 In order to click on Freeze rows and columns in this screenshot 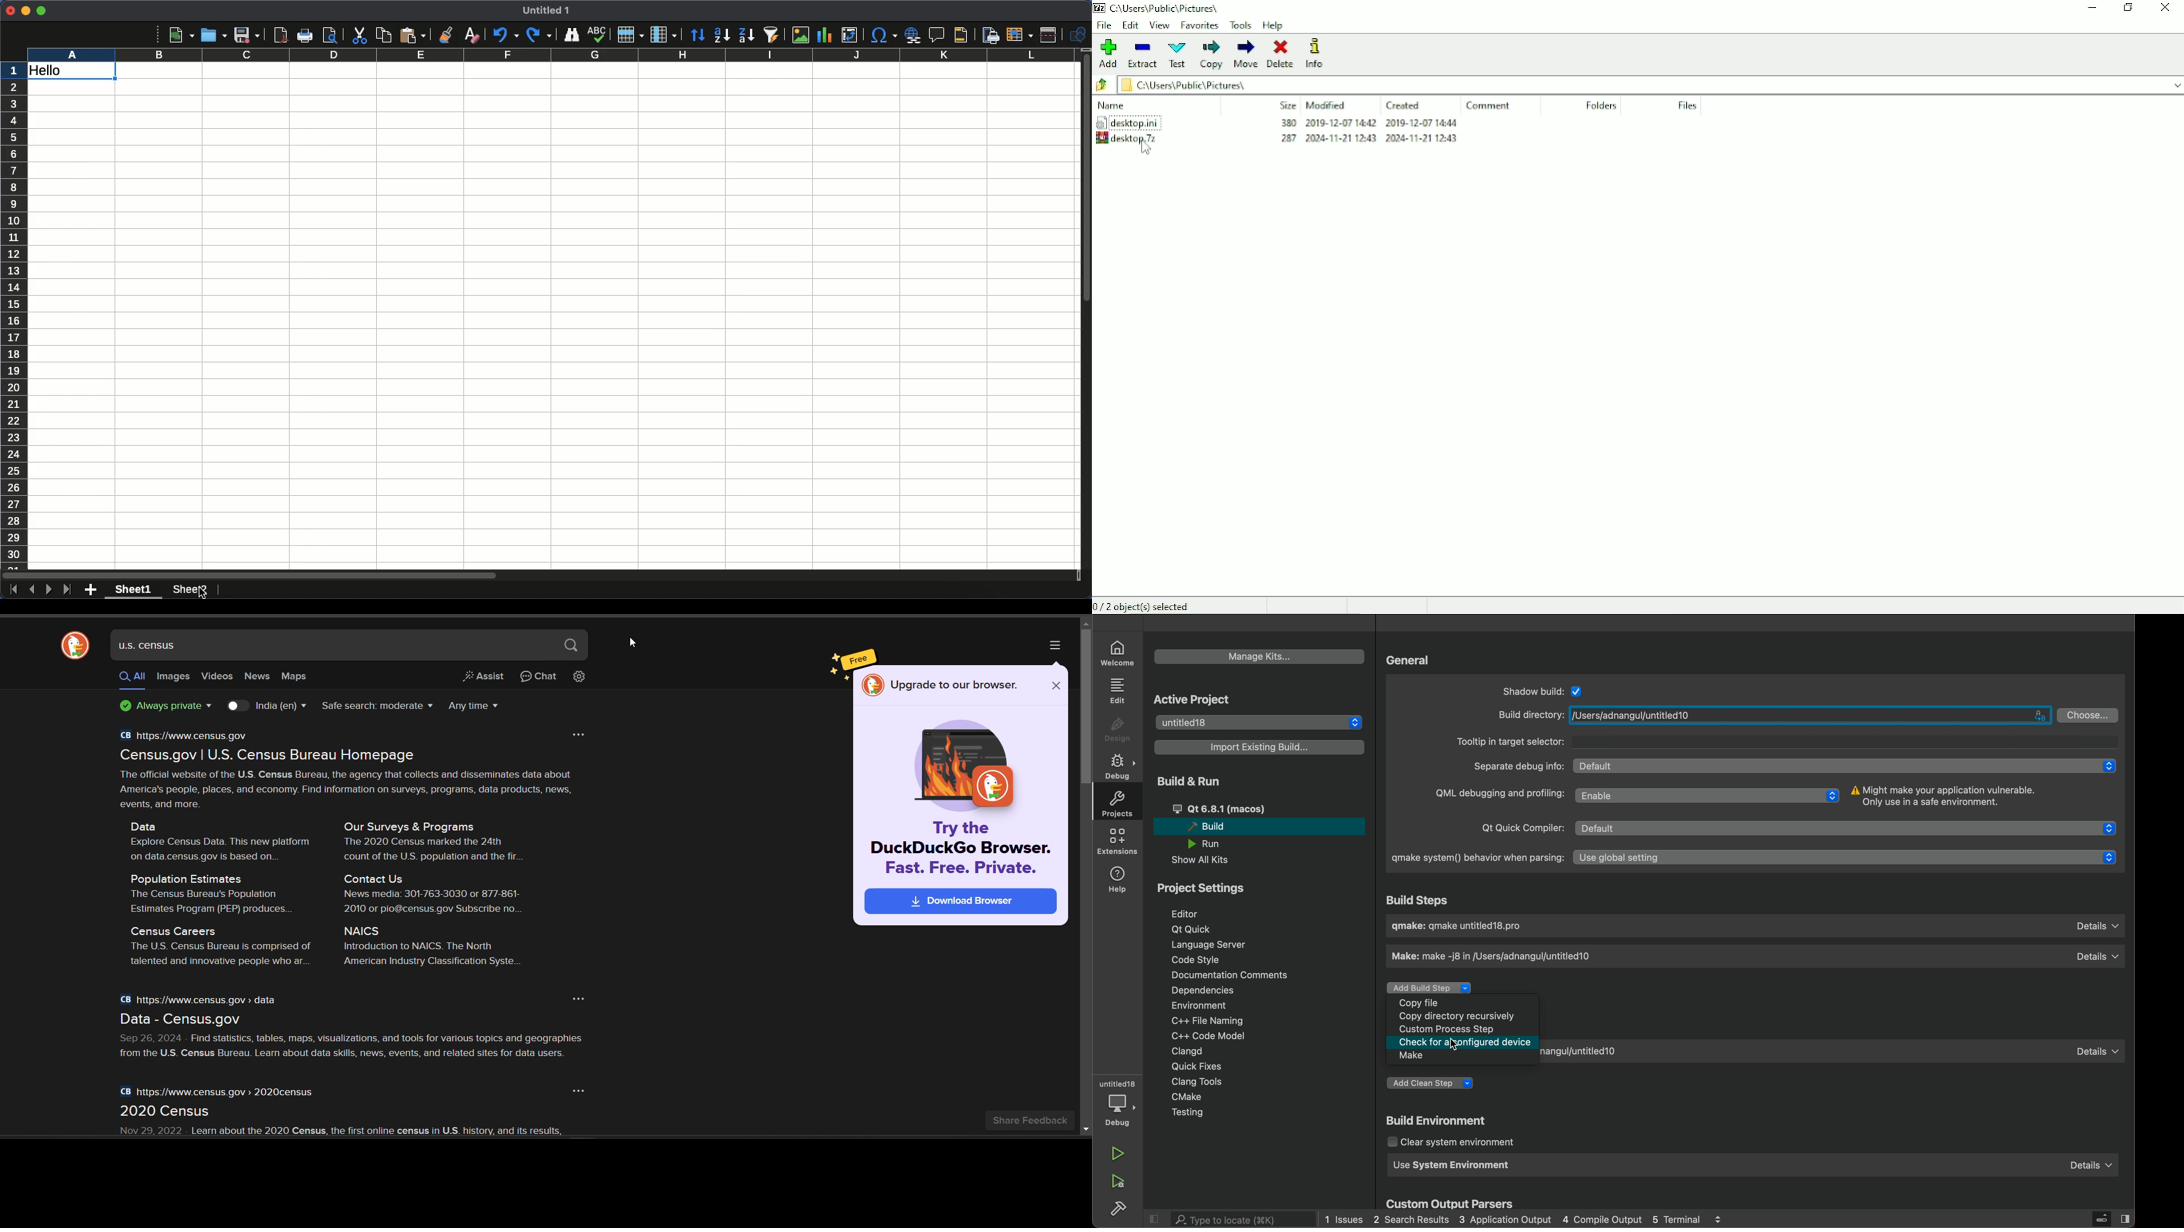, I will do `click(1020, 33)`.